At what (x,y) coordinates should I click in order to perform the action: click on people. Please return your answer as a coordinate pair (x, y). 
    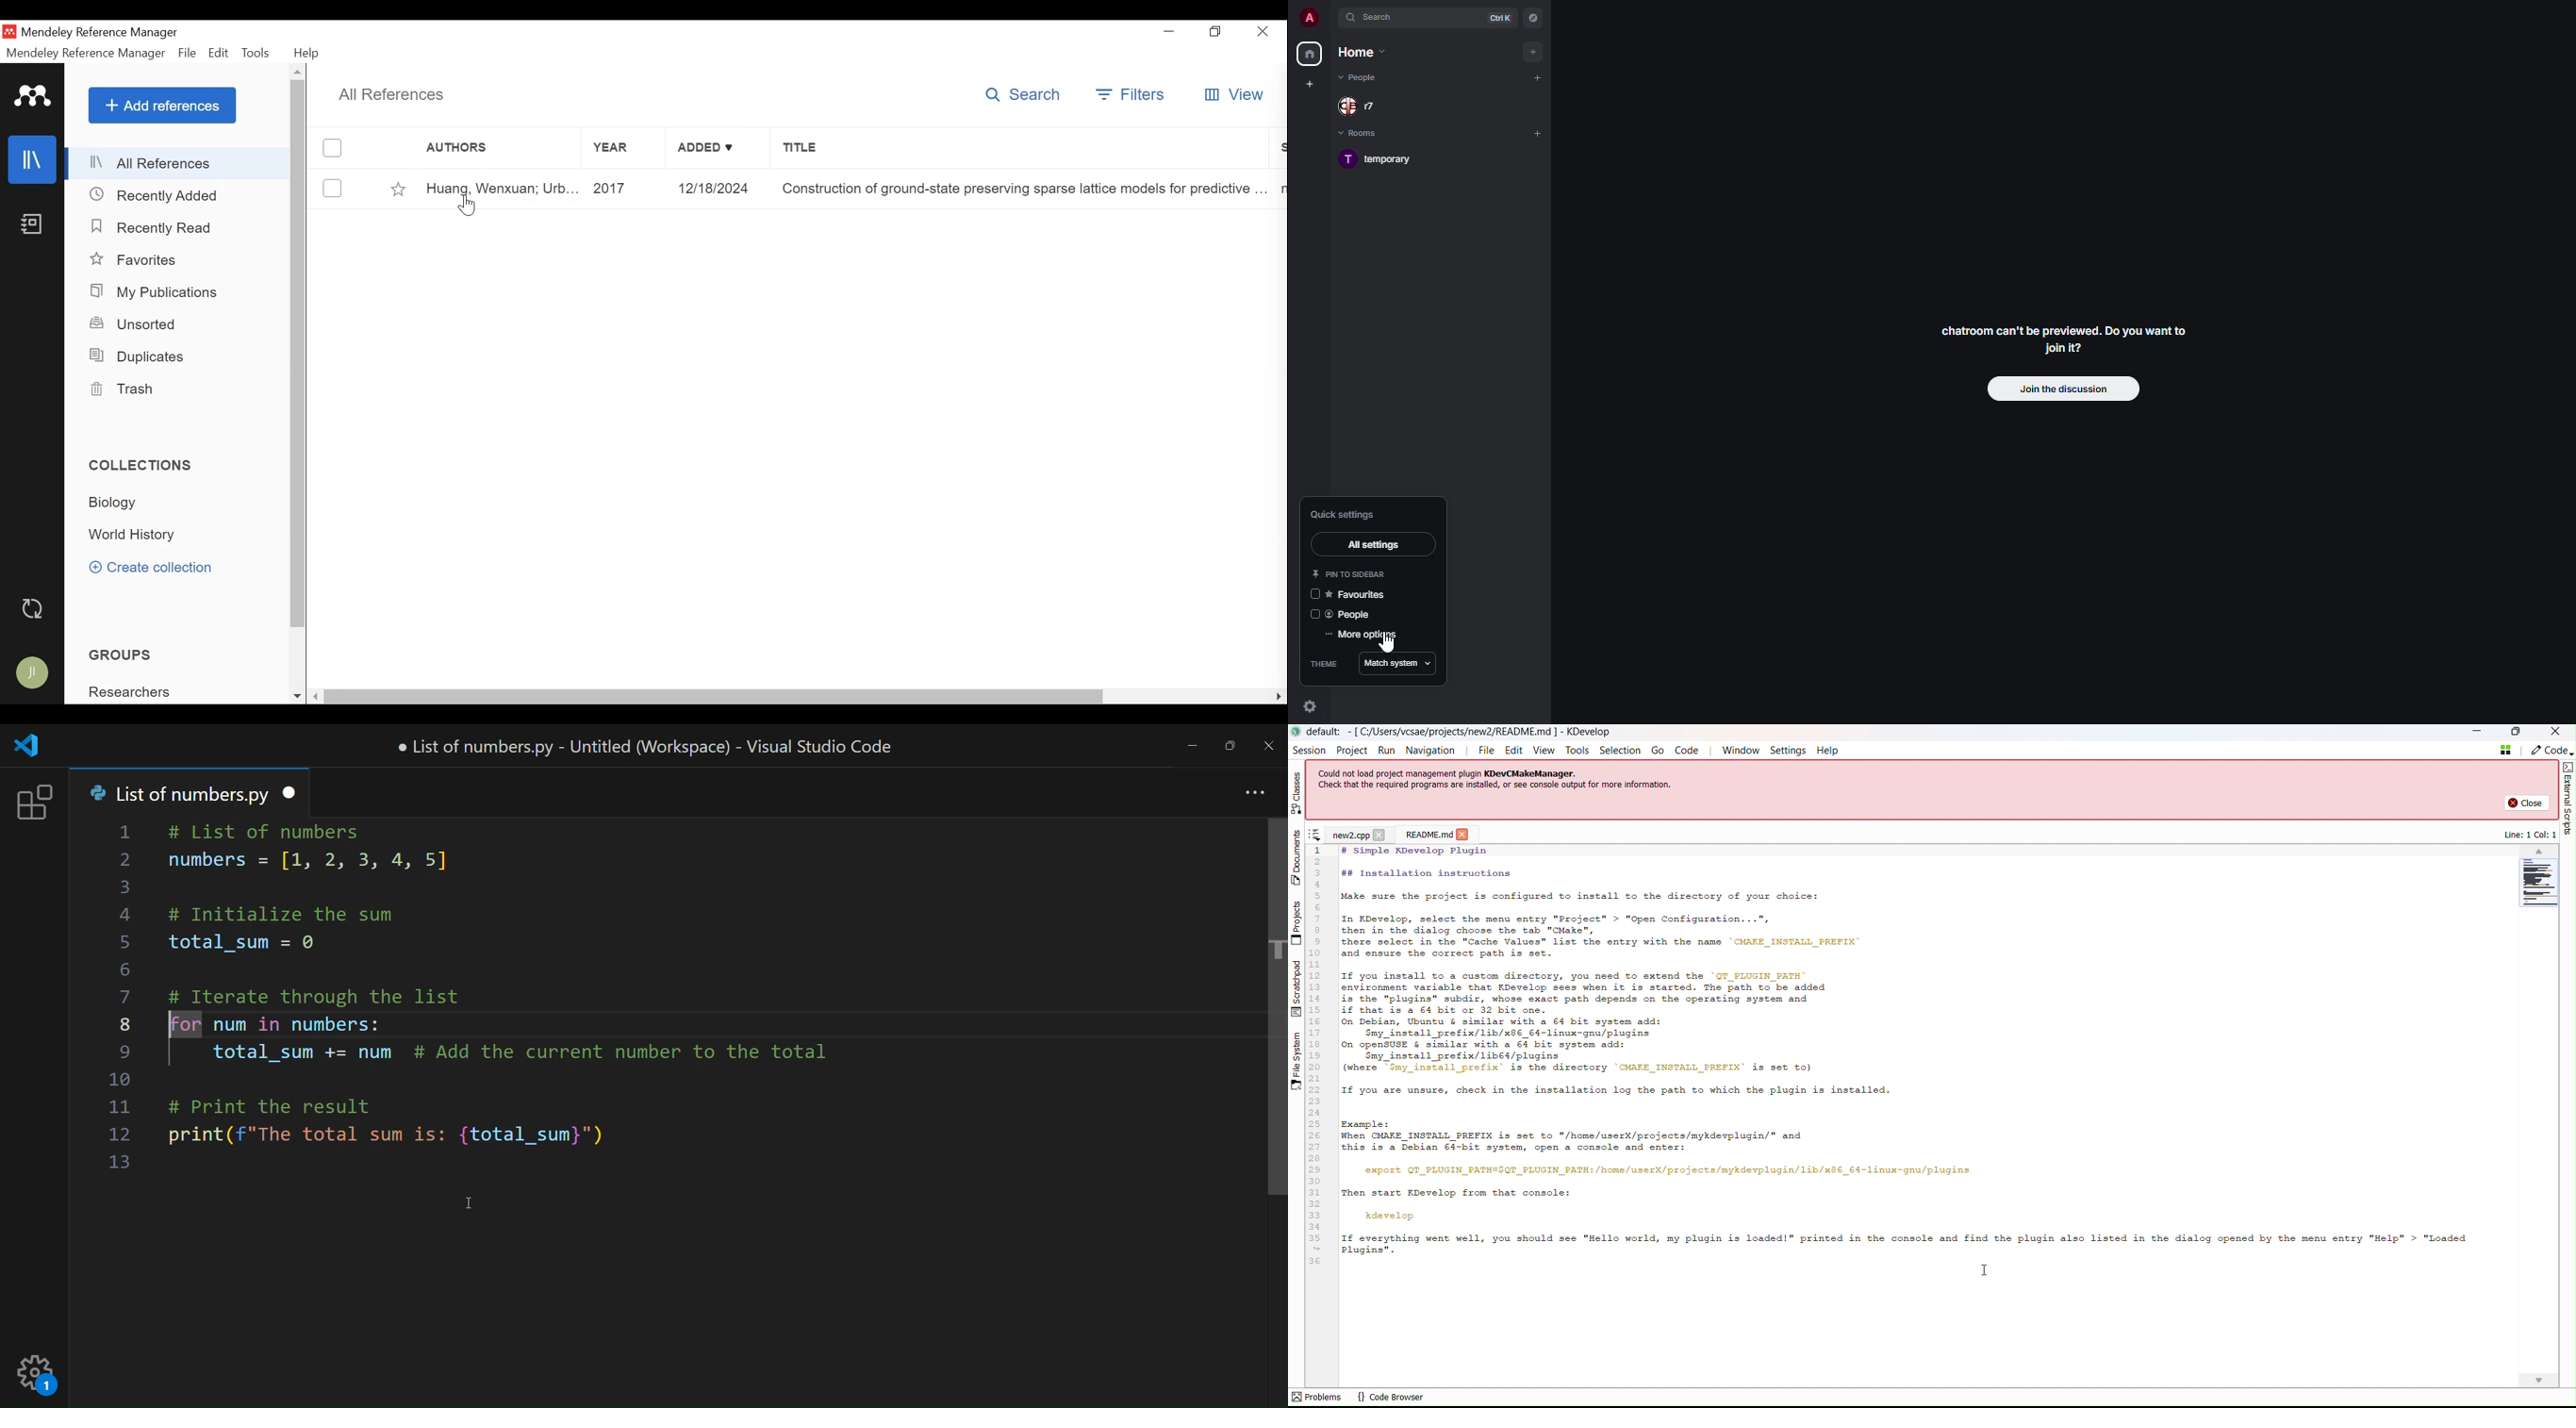
    Looking at the image, I should click on (1361, 78).